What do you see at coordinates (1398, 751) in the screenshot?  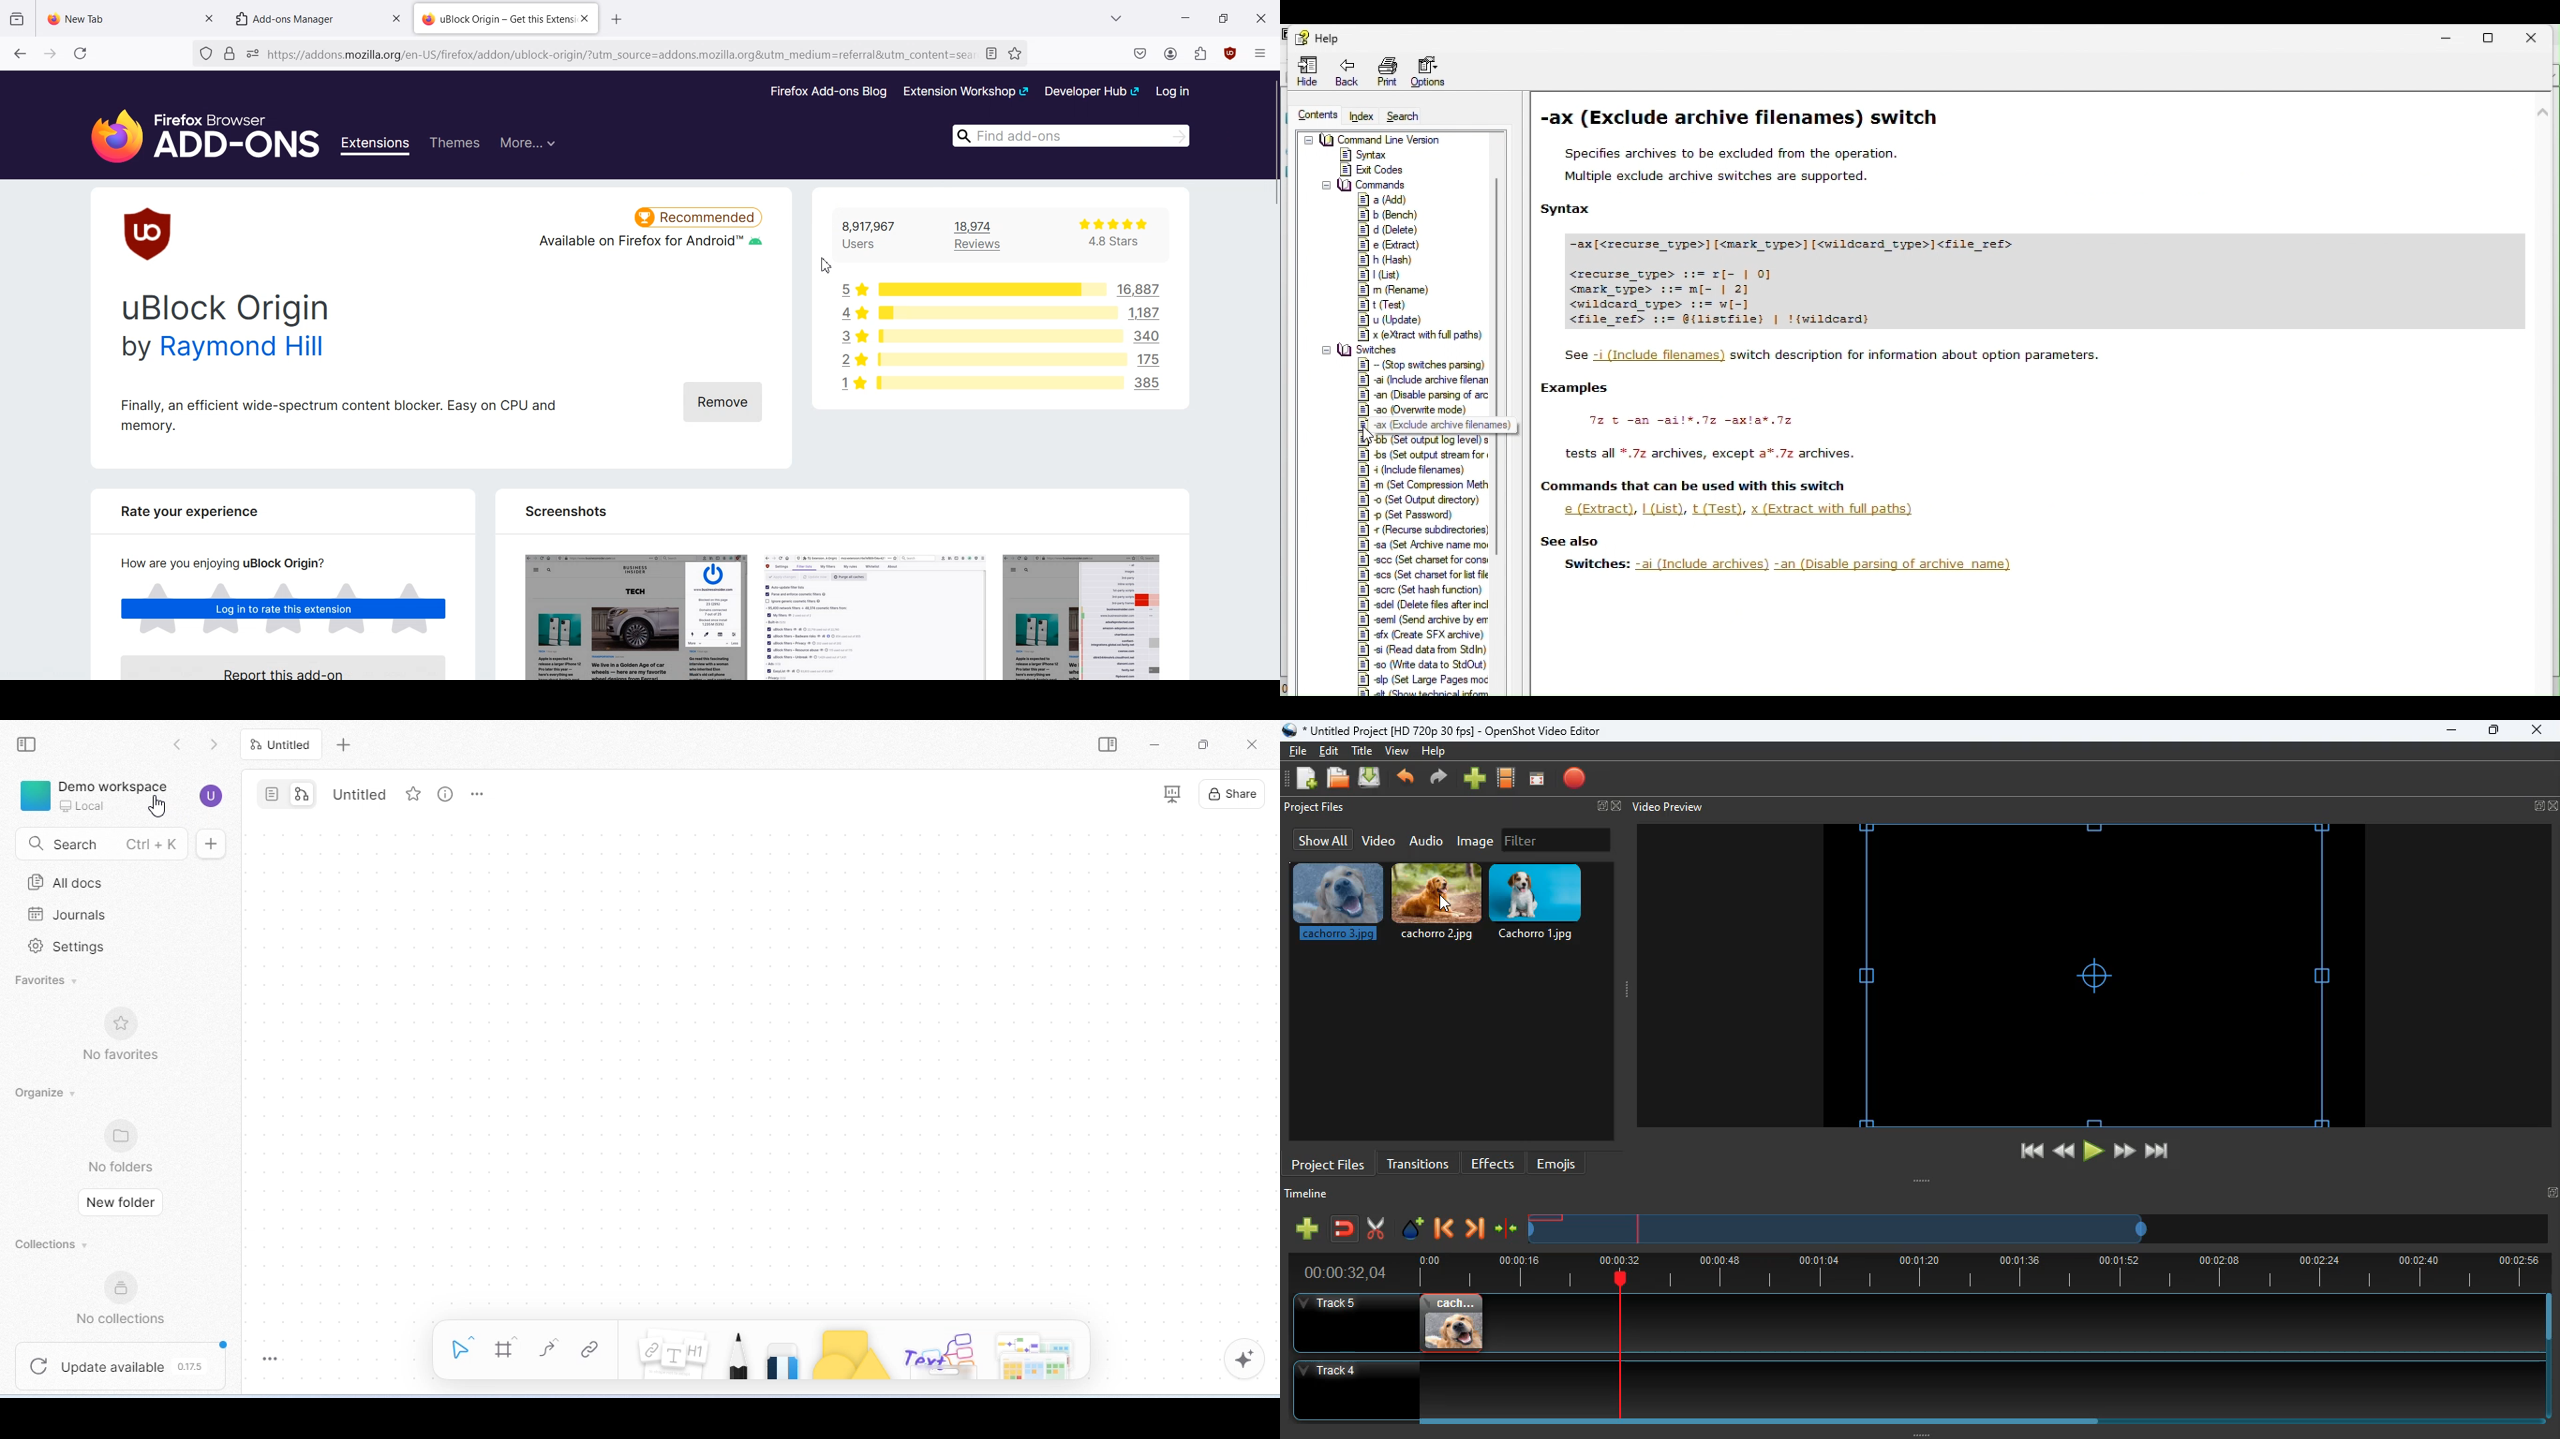 I see `view` at bounding box center [1398, 751].